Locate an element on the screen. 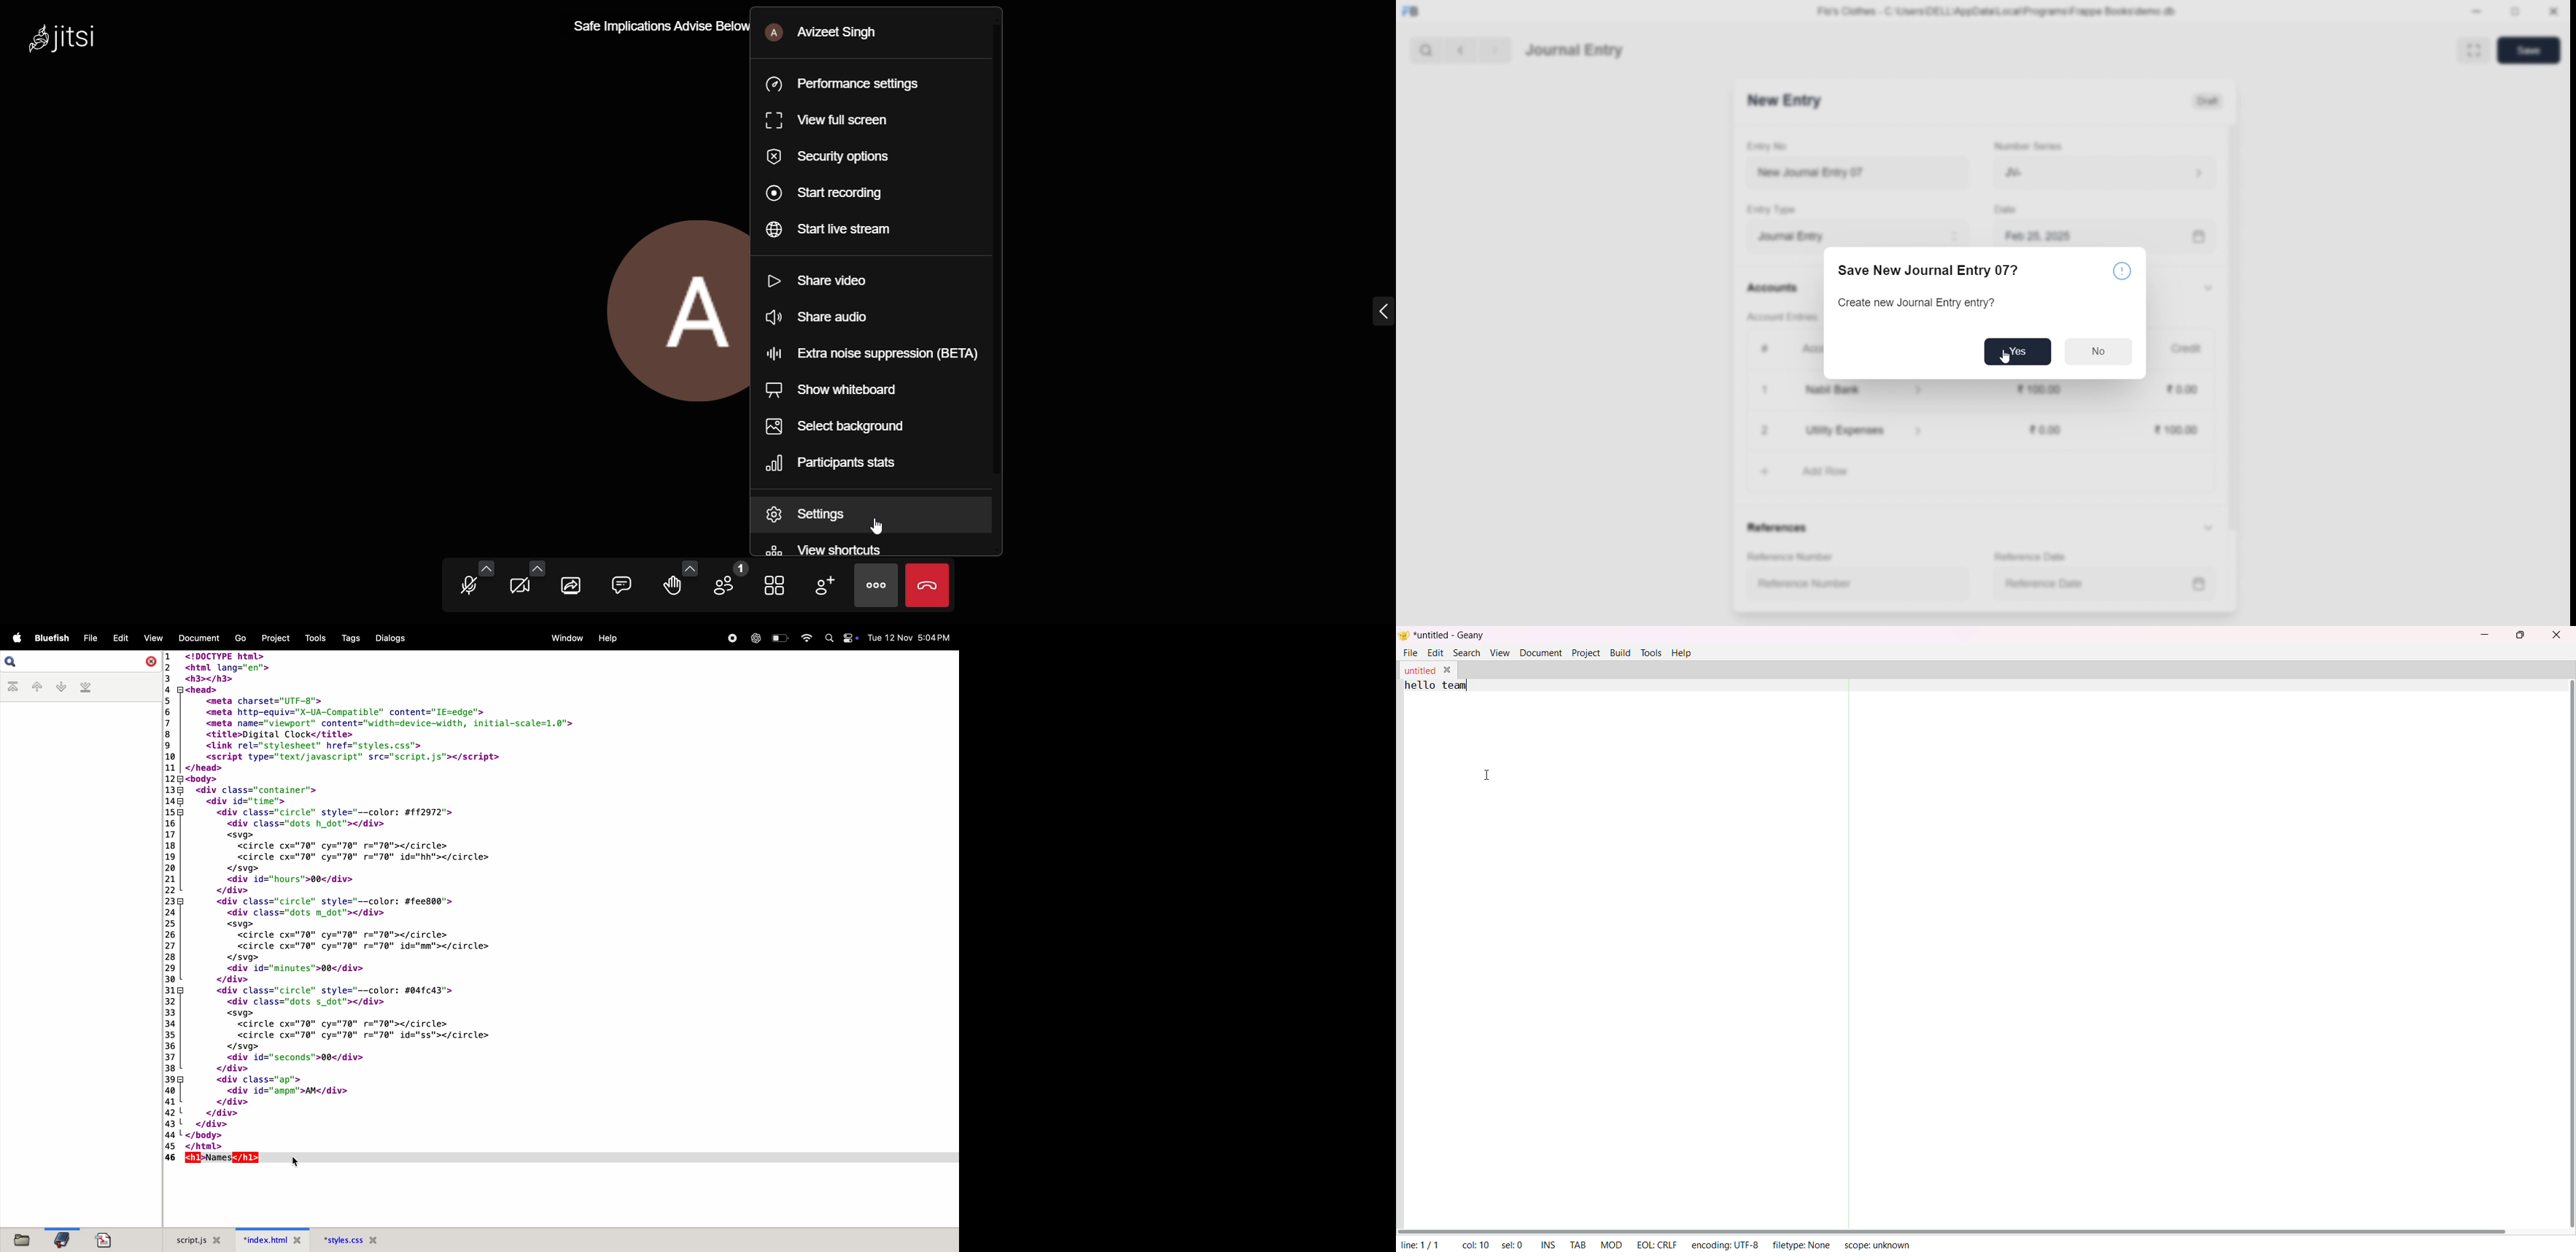  tue 12 nov 5.04 Pm is located at coordinates (911, 638).